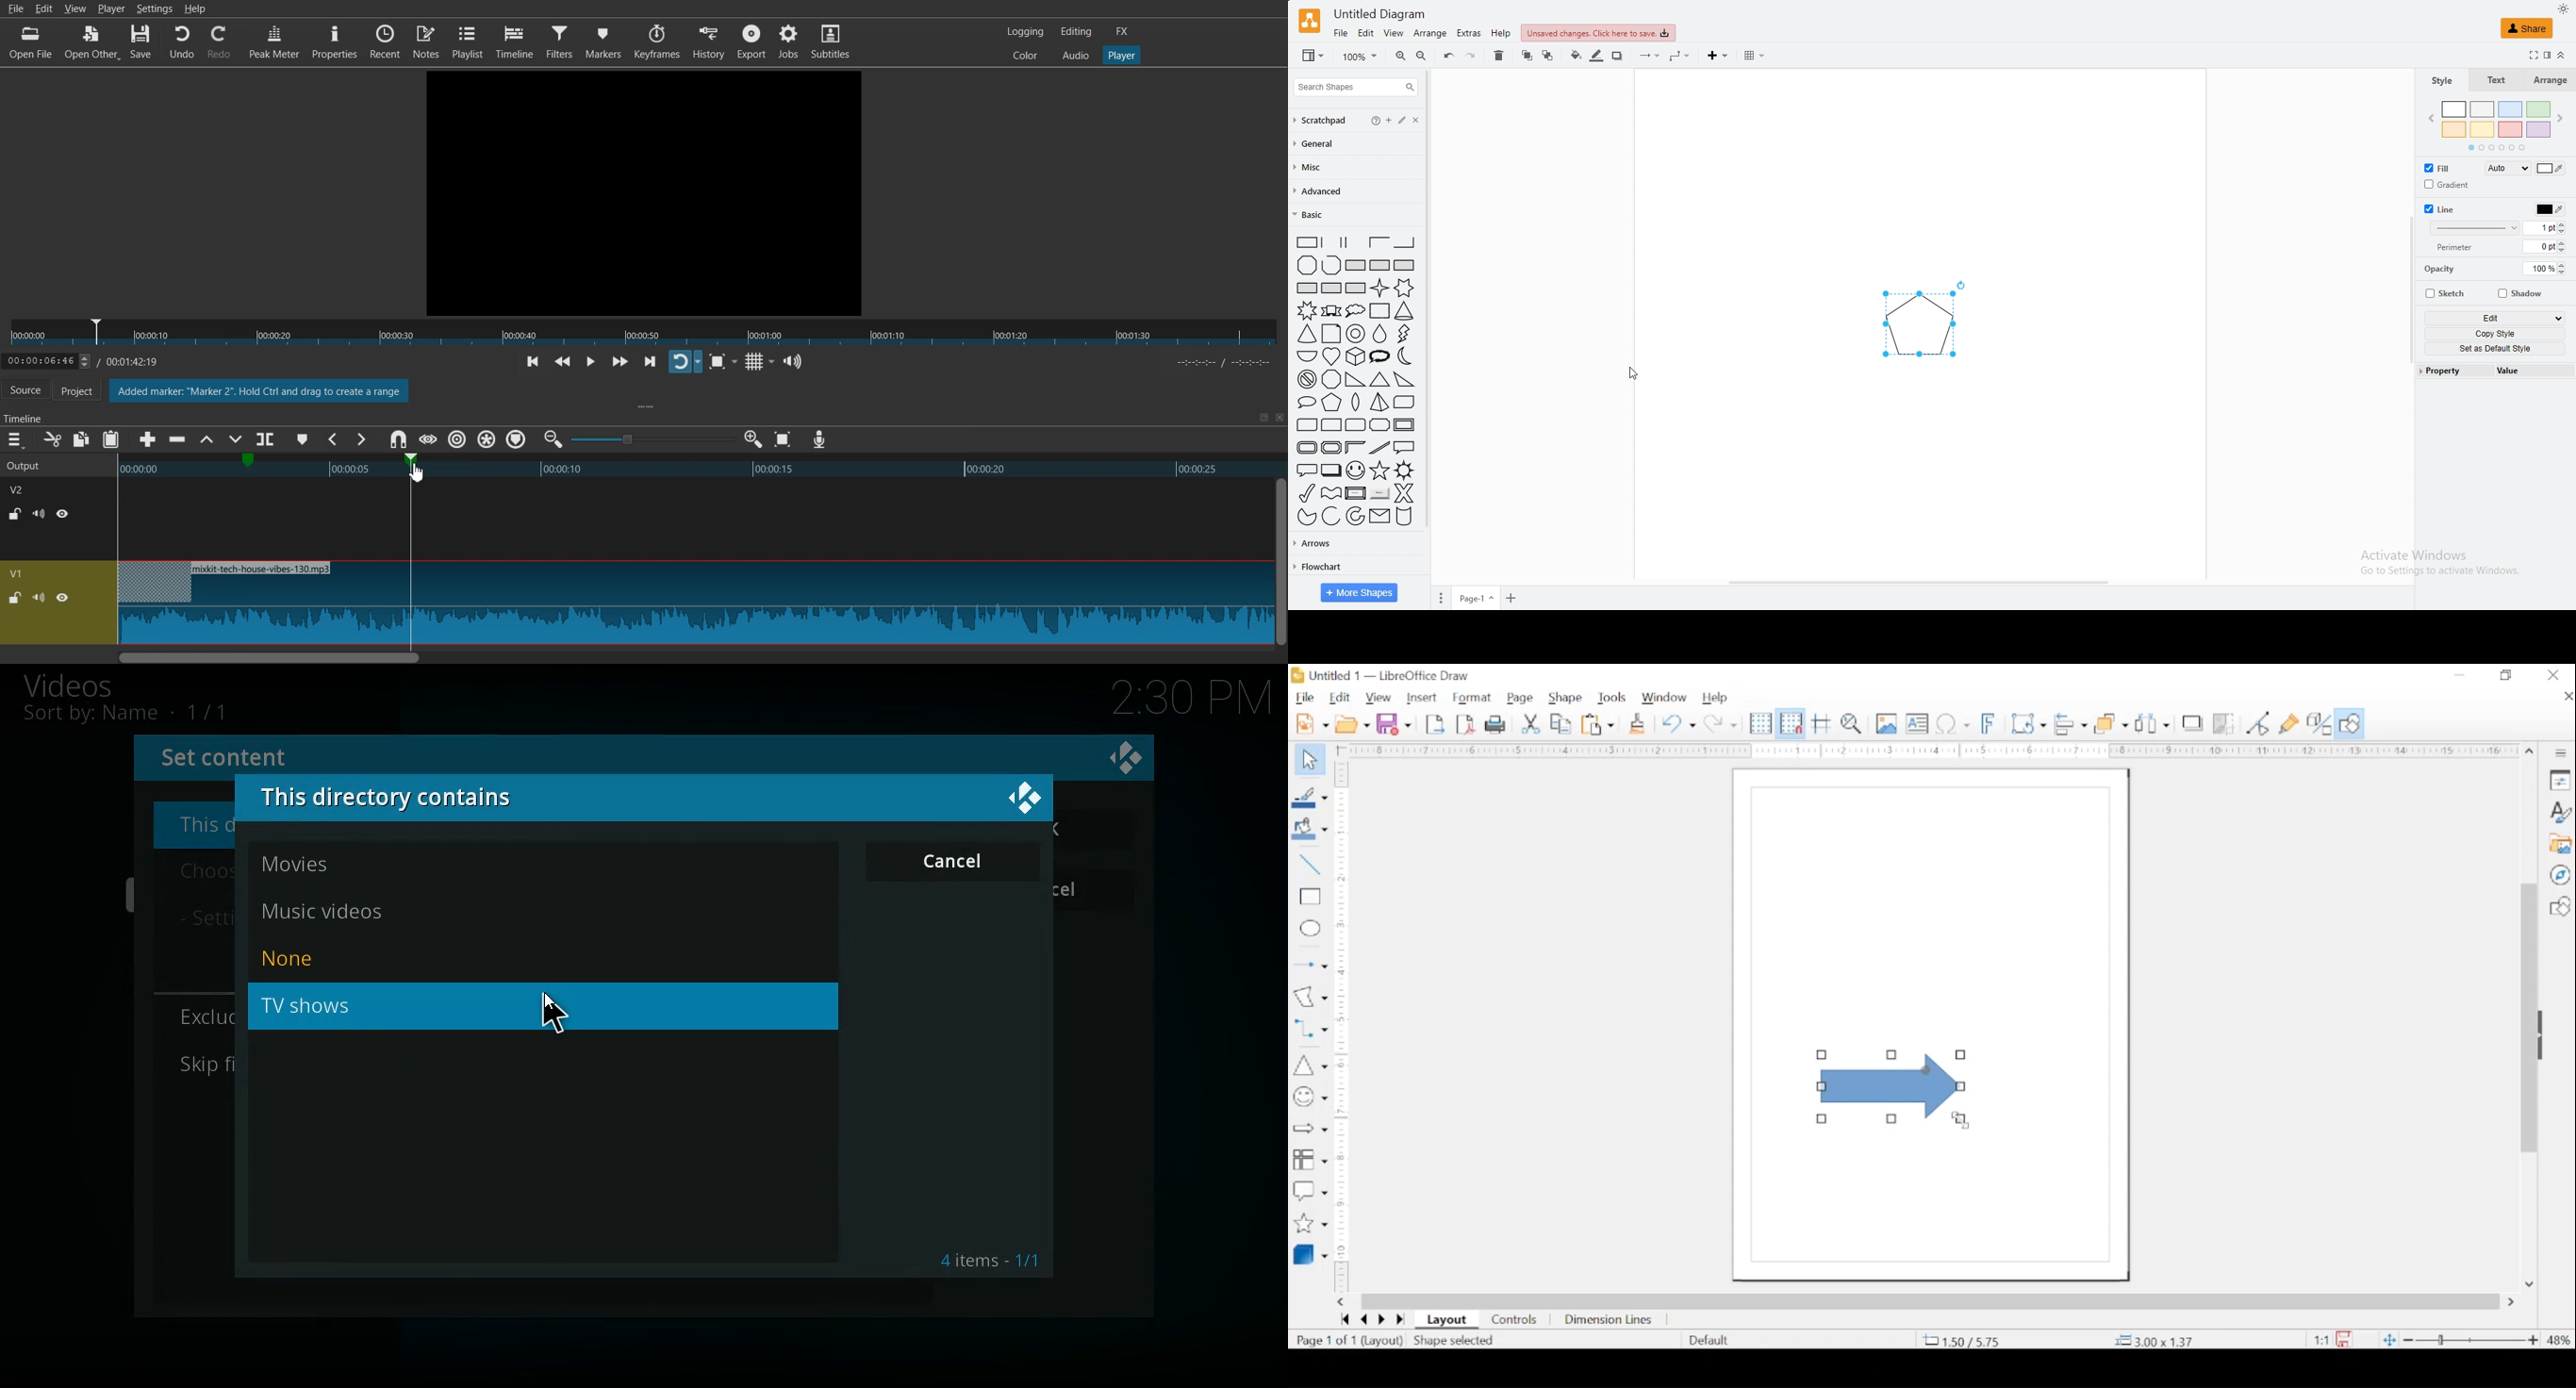  I want to click on insert line, so click(1310, 864).